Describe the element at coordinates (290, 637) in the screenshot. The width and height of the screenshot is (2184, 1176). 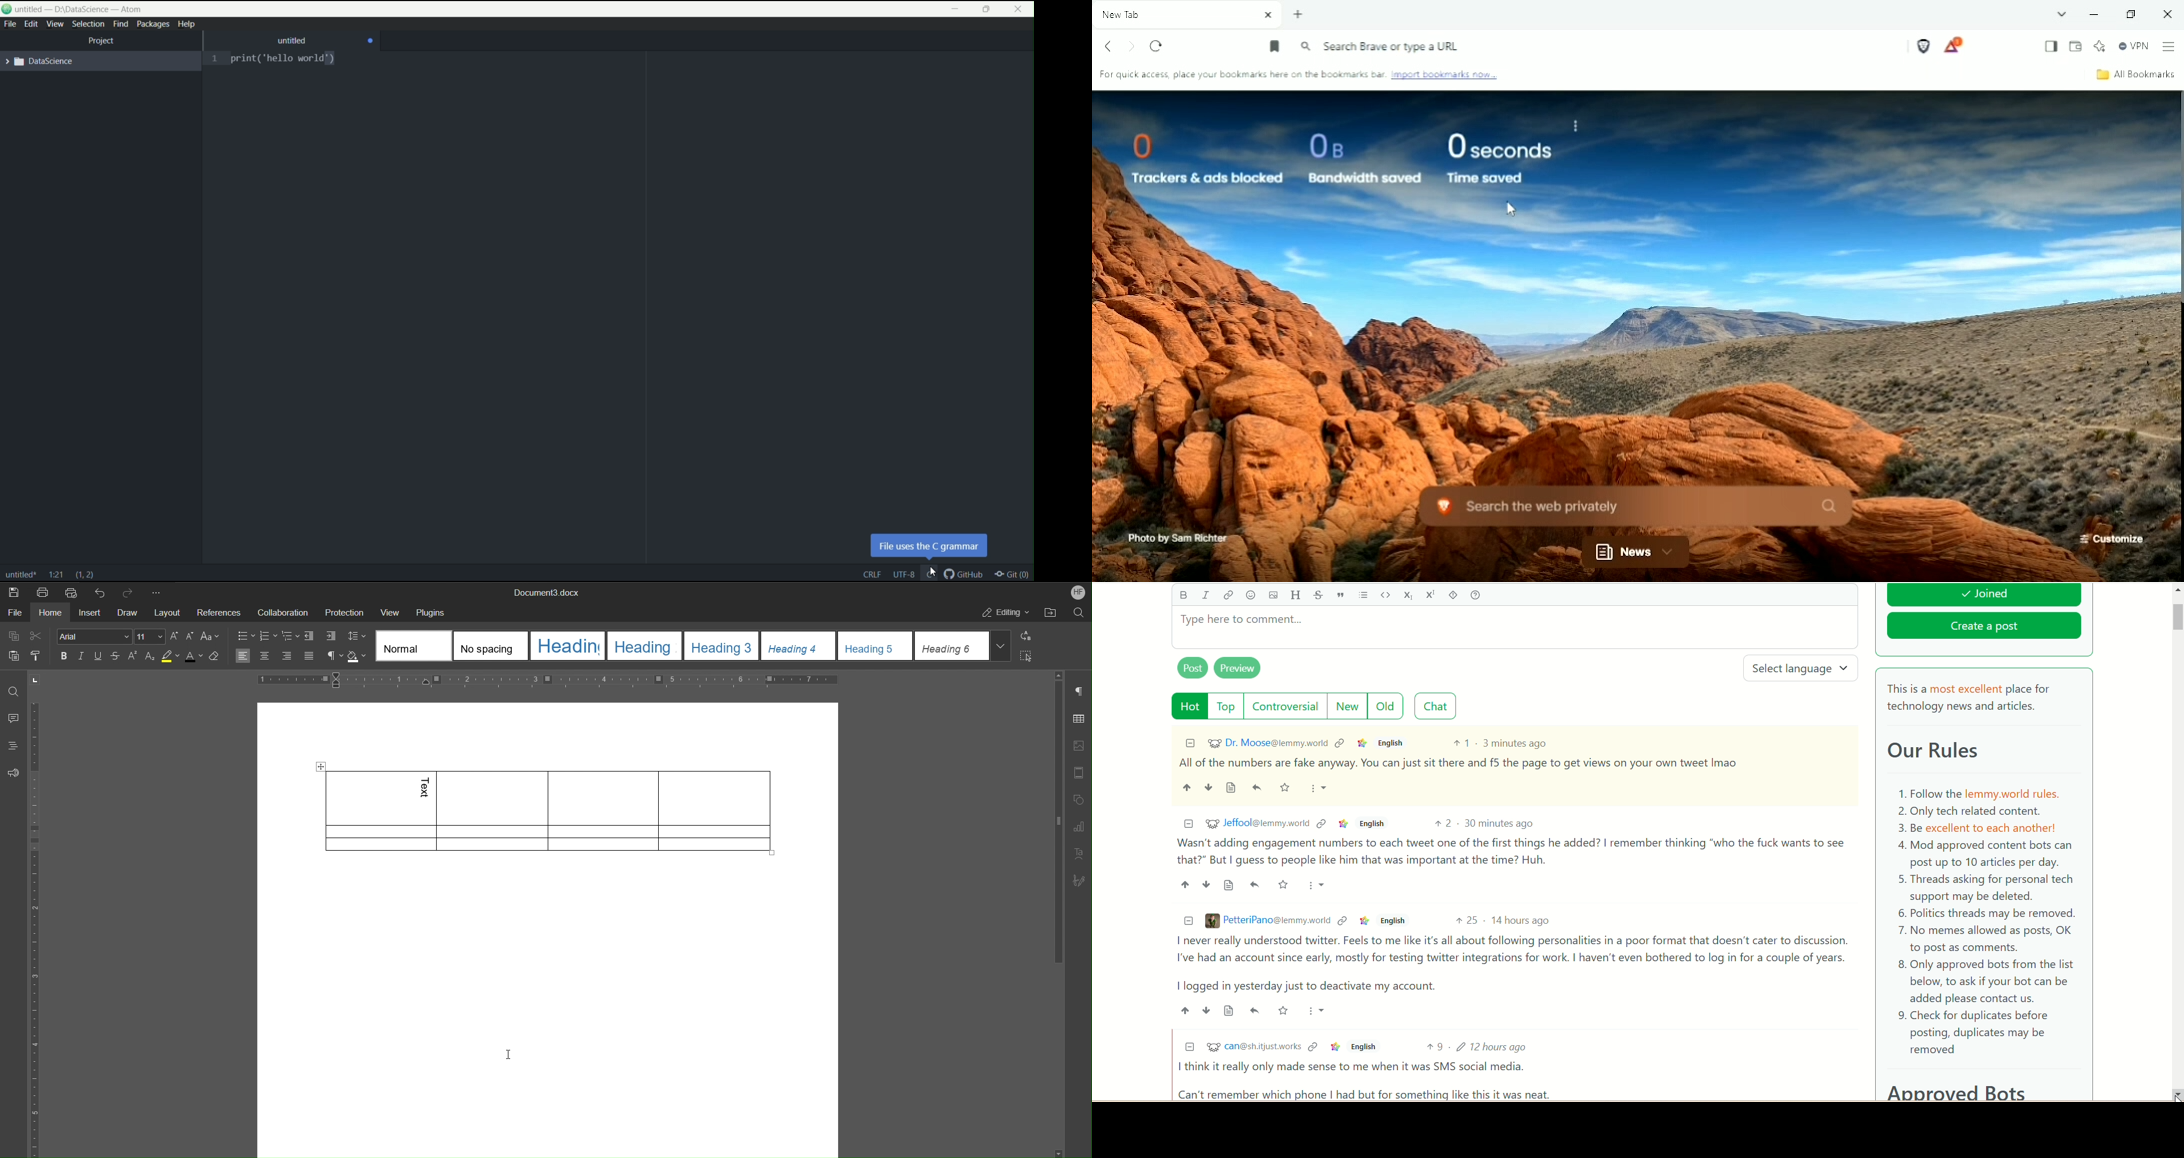
I see `Multilevel List` at that location.